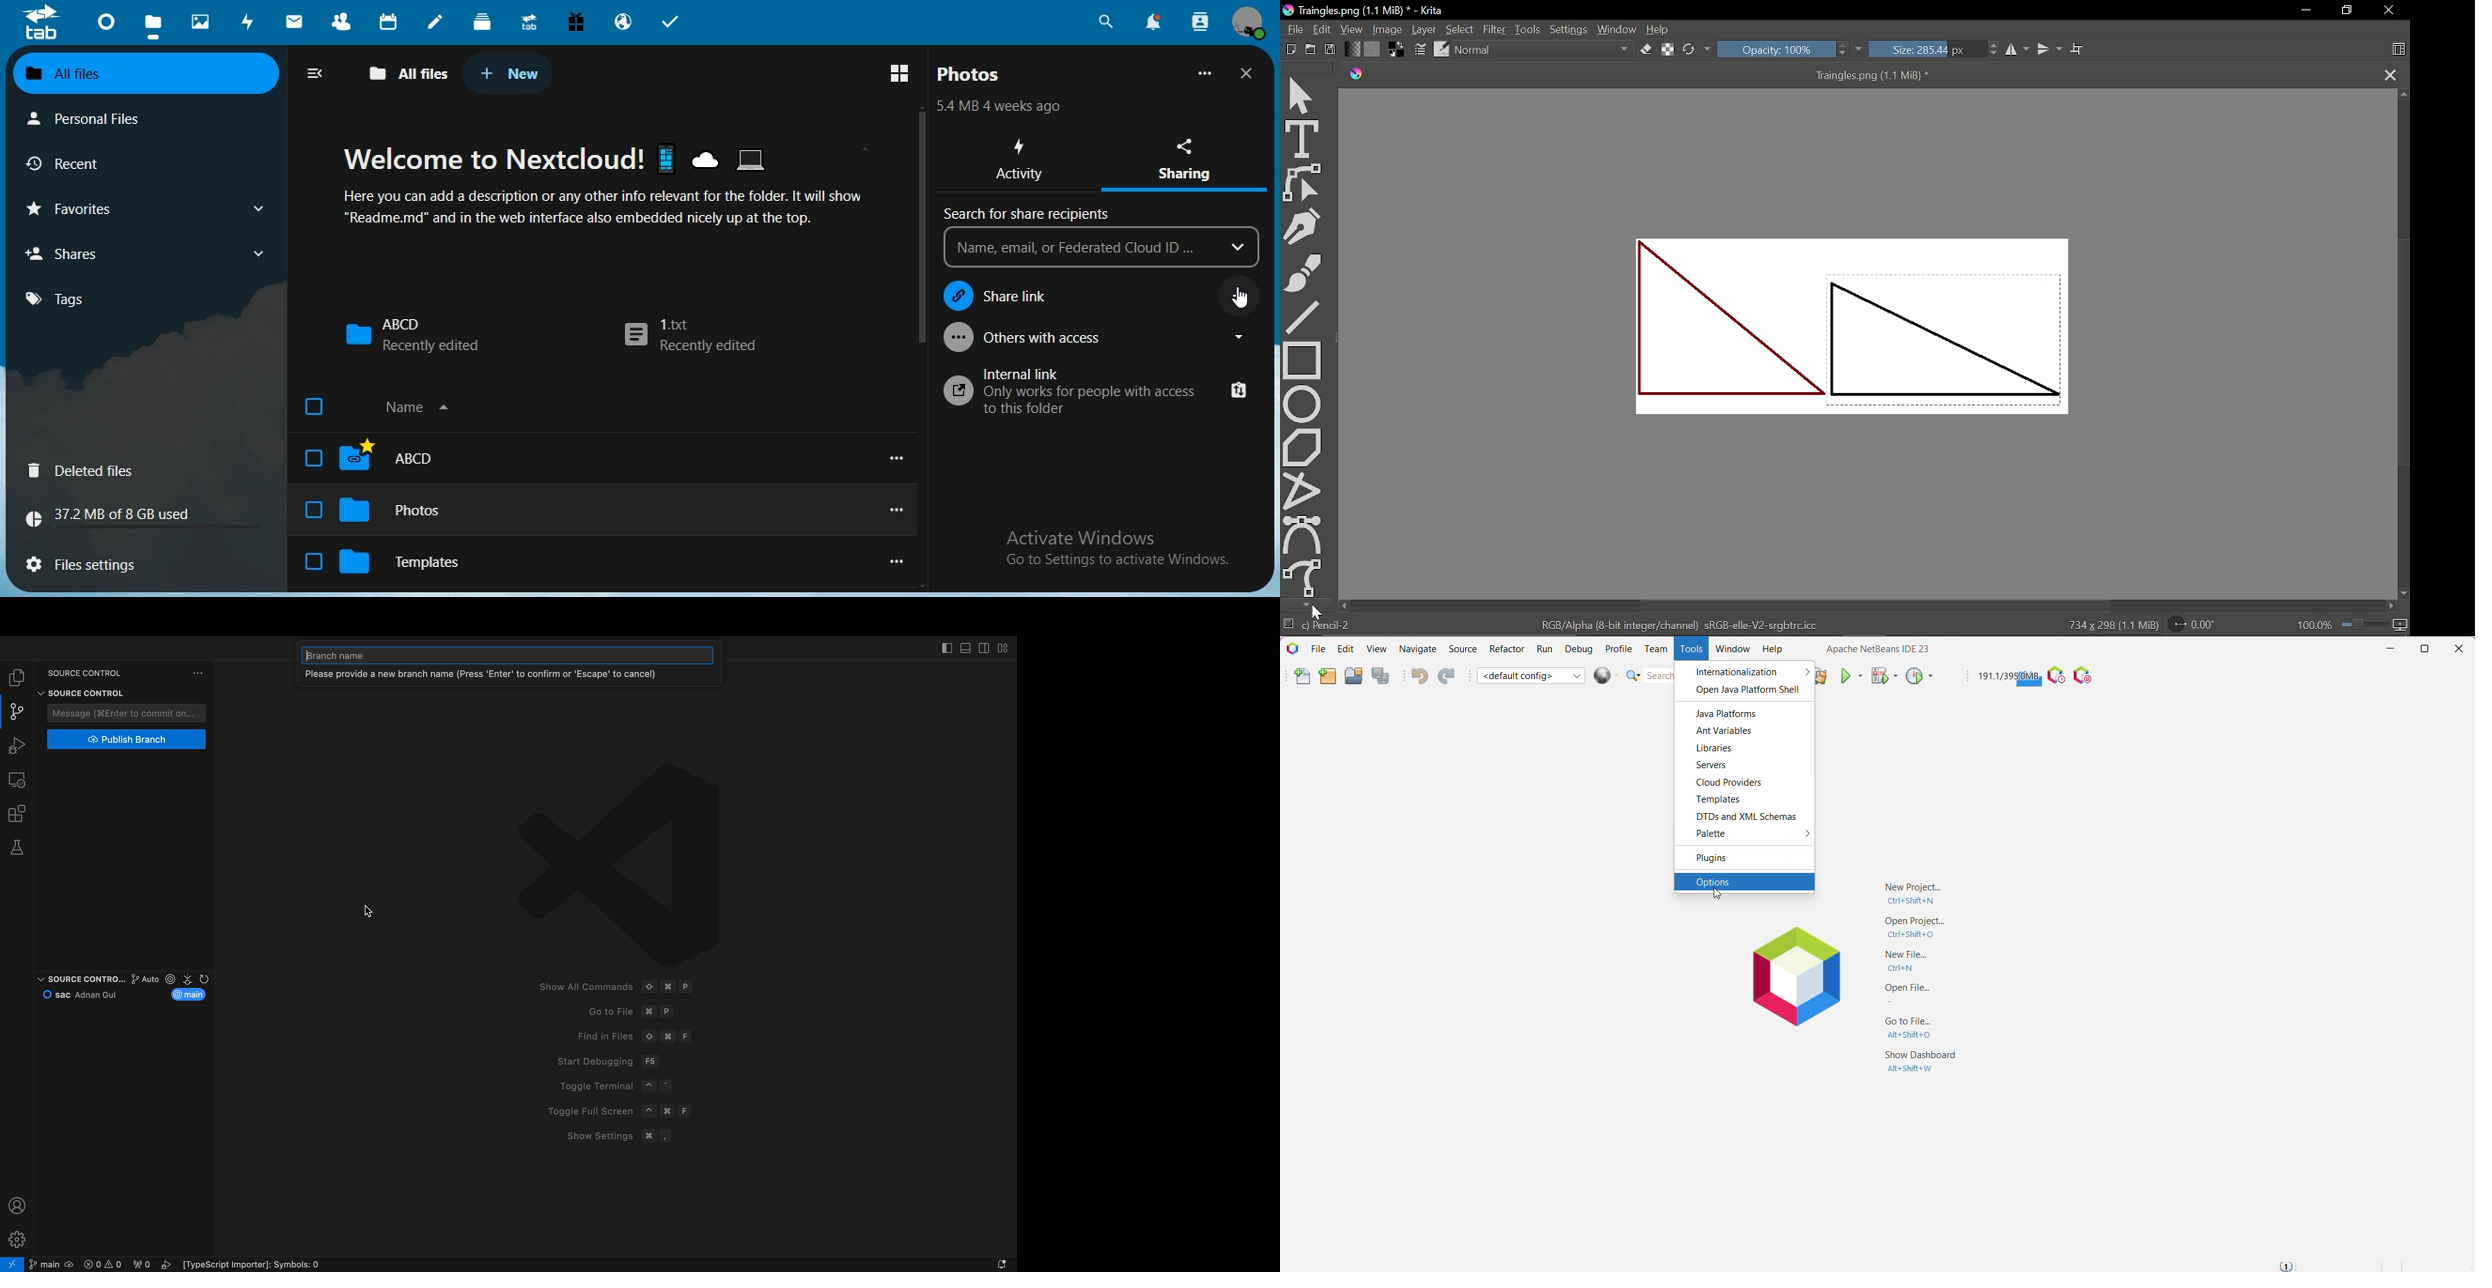 The image size is (2492, 1288). I want to click on Freehand brush tool, so click(1306, 271).